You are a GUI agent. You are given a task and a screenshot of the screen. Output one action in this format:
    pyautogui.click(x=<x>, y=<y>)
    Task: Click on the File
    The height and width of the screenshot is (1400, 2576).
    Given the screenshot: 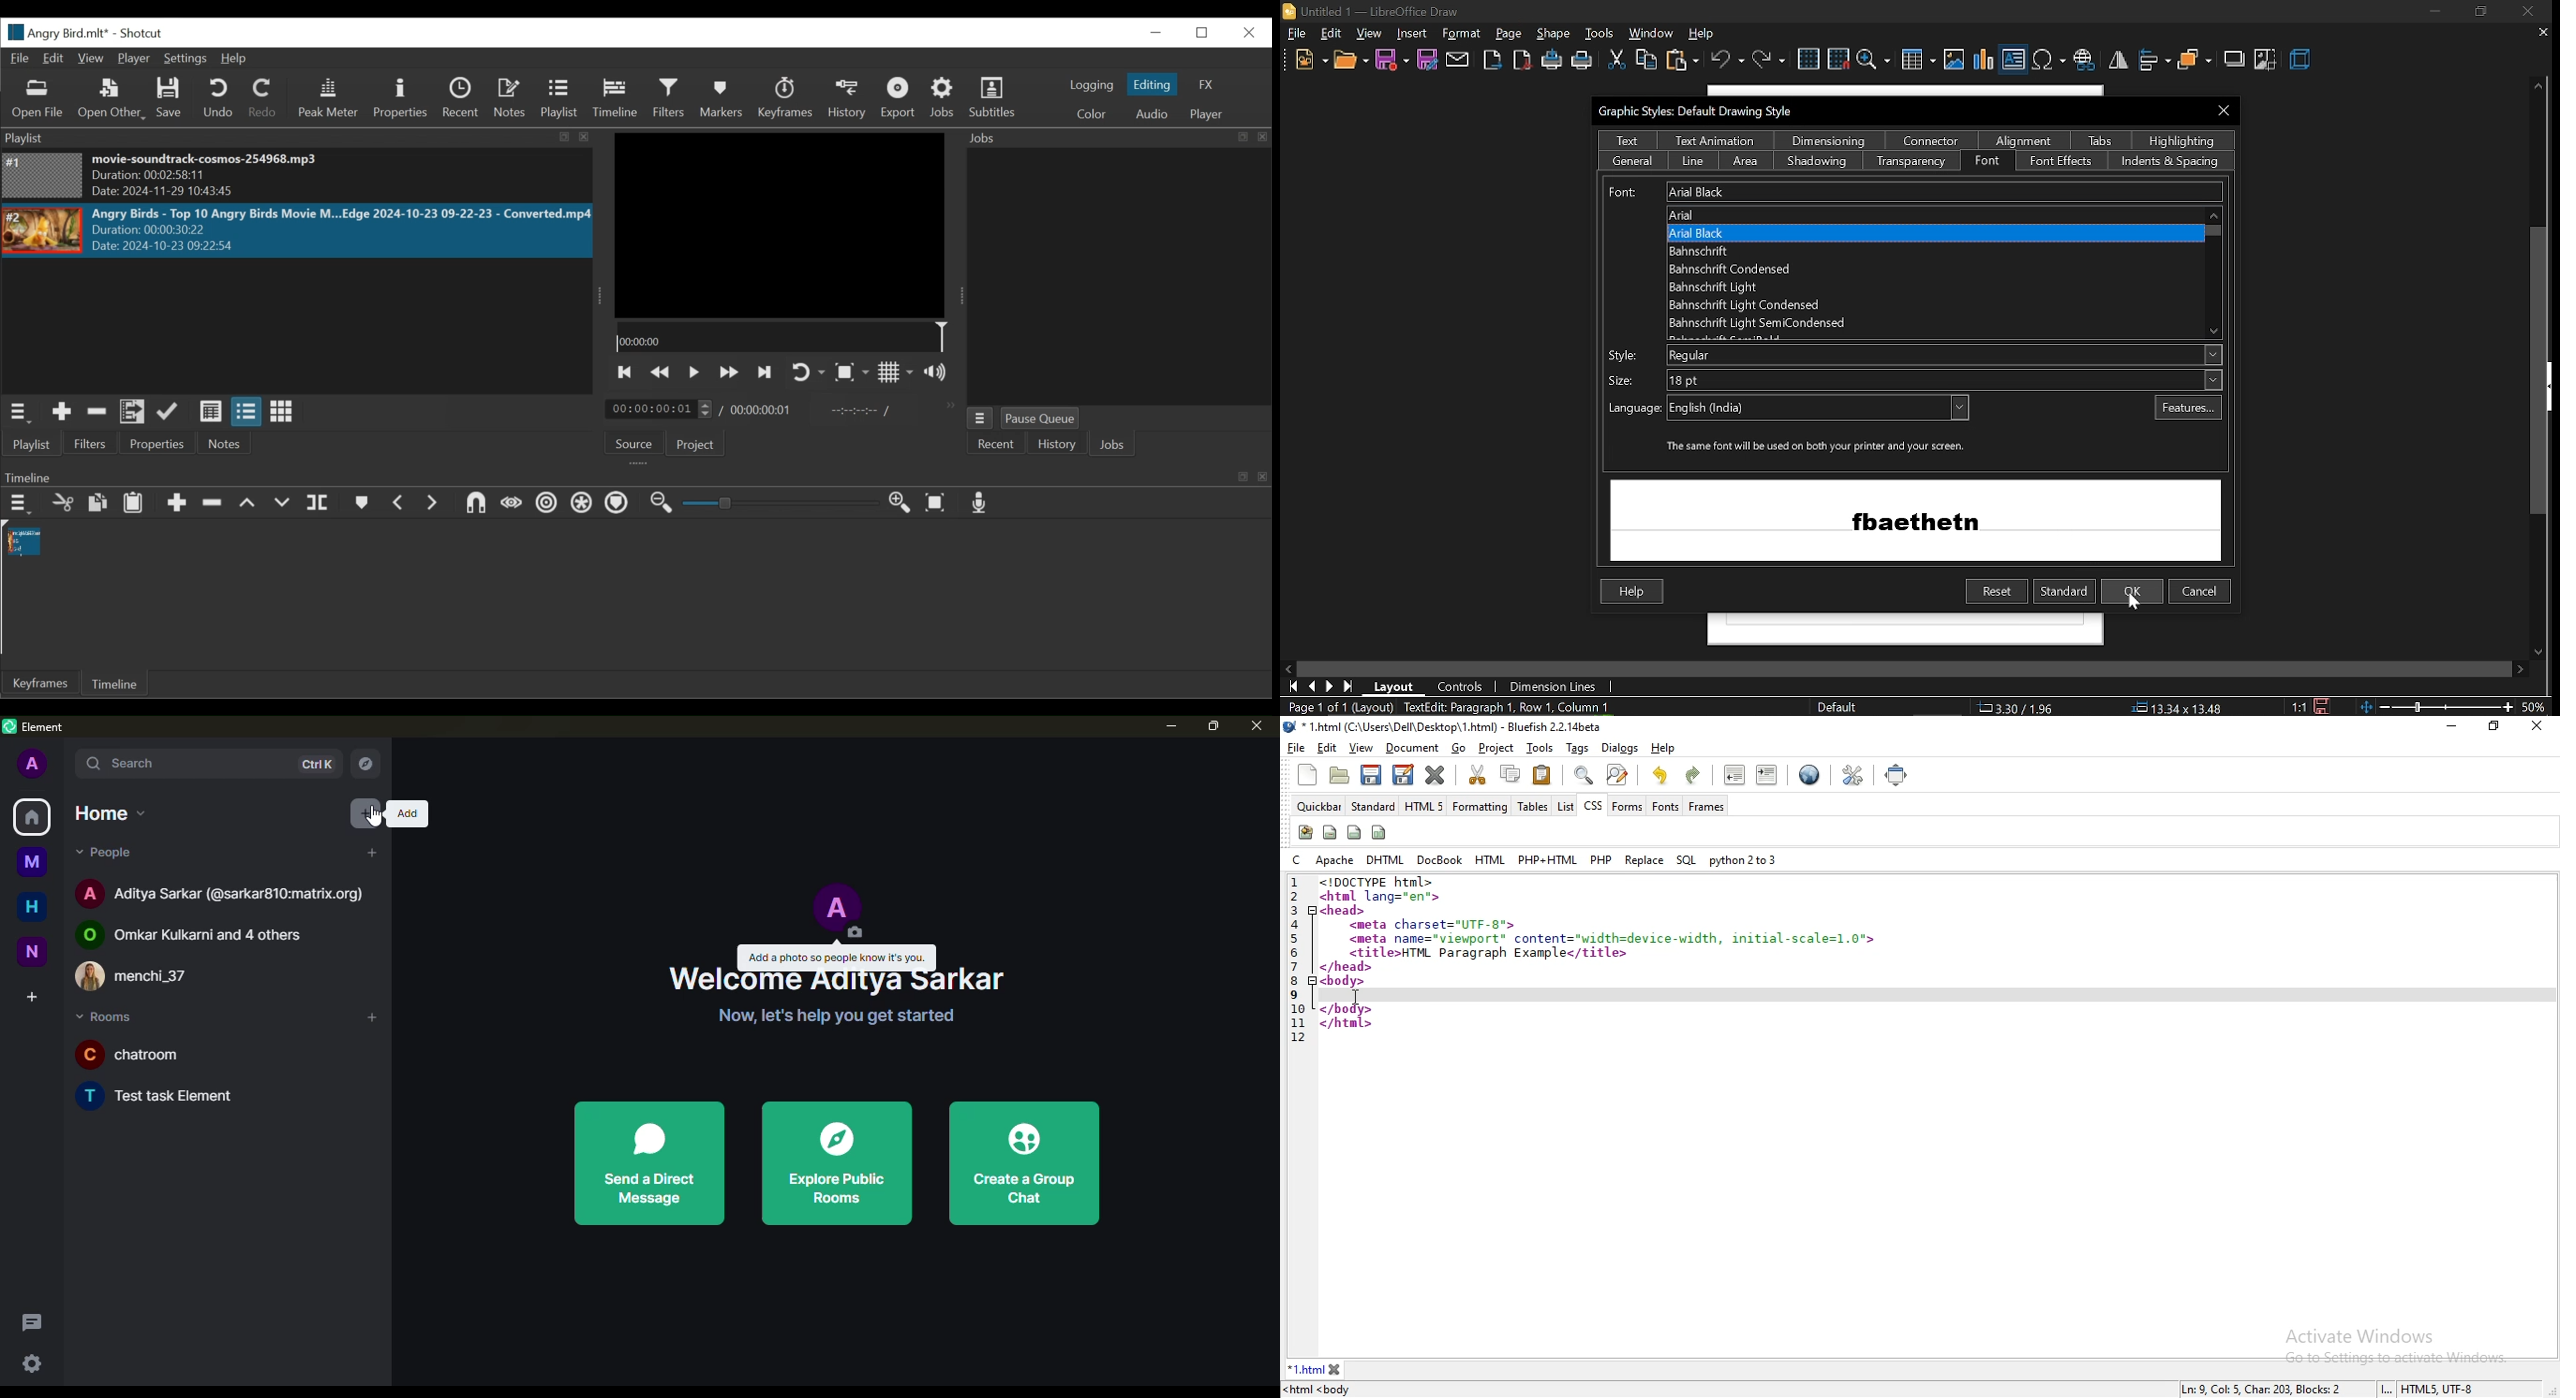 What is the action you would take?
    pyautogui.click(x=21, y=58)
    